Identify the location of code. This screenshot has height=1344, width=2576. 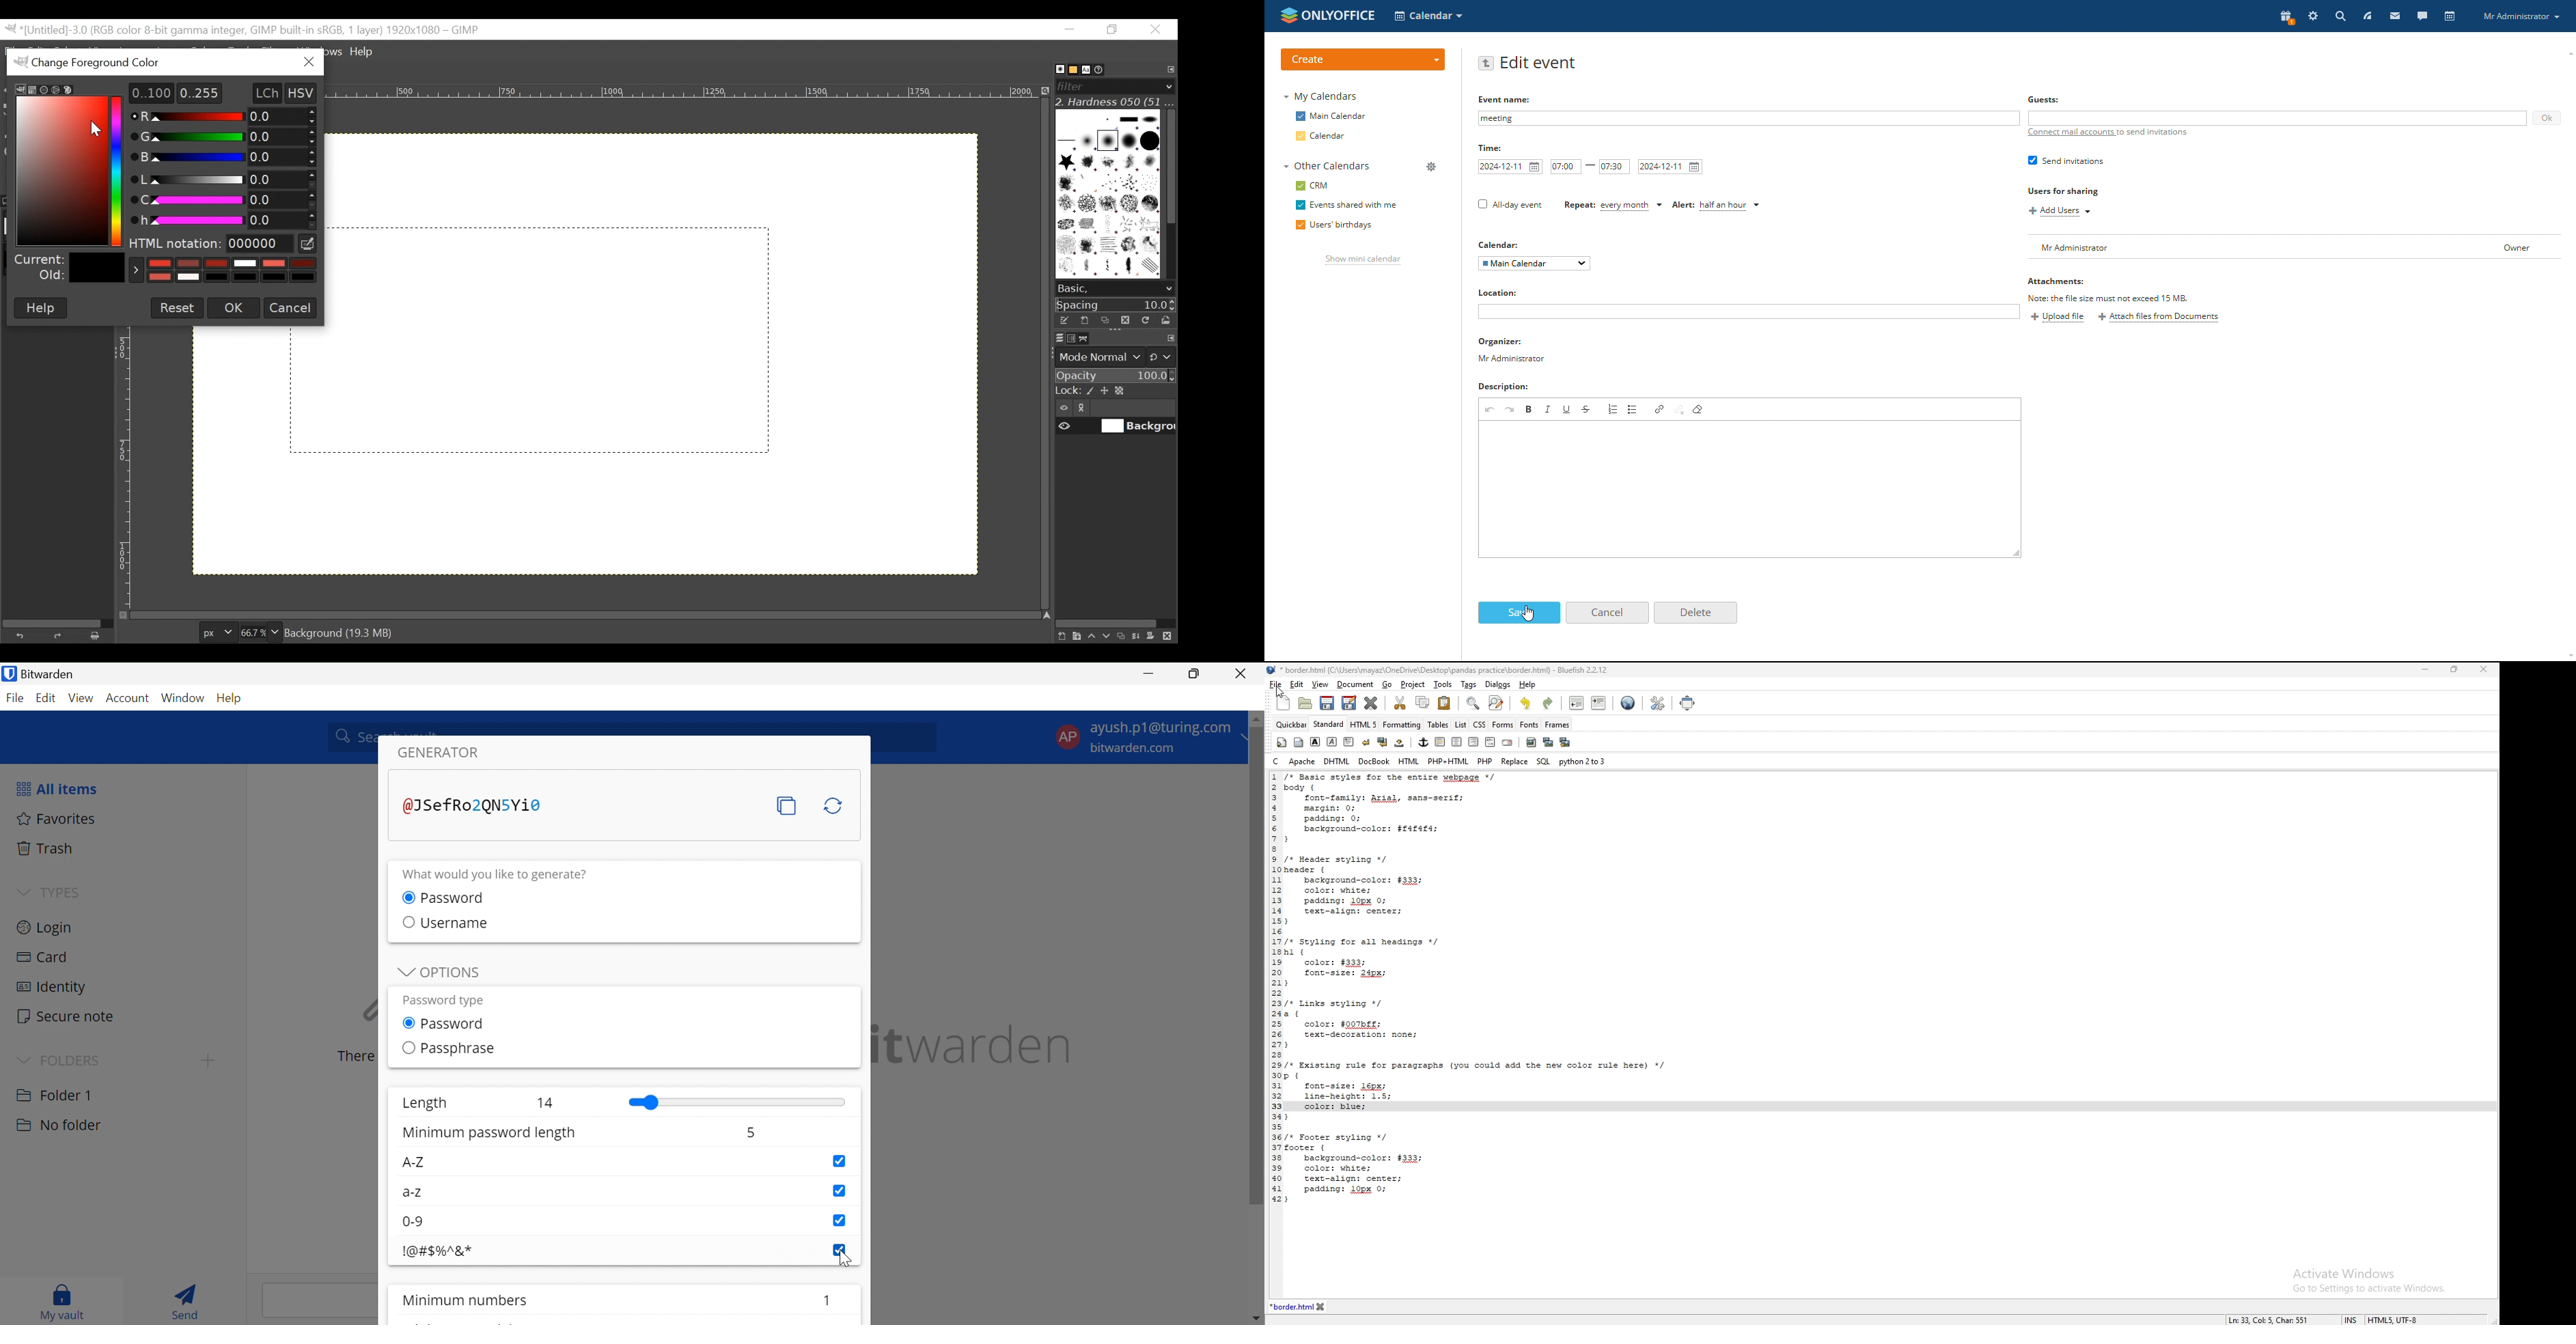
(1495, 987).